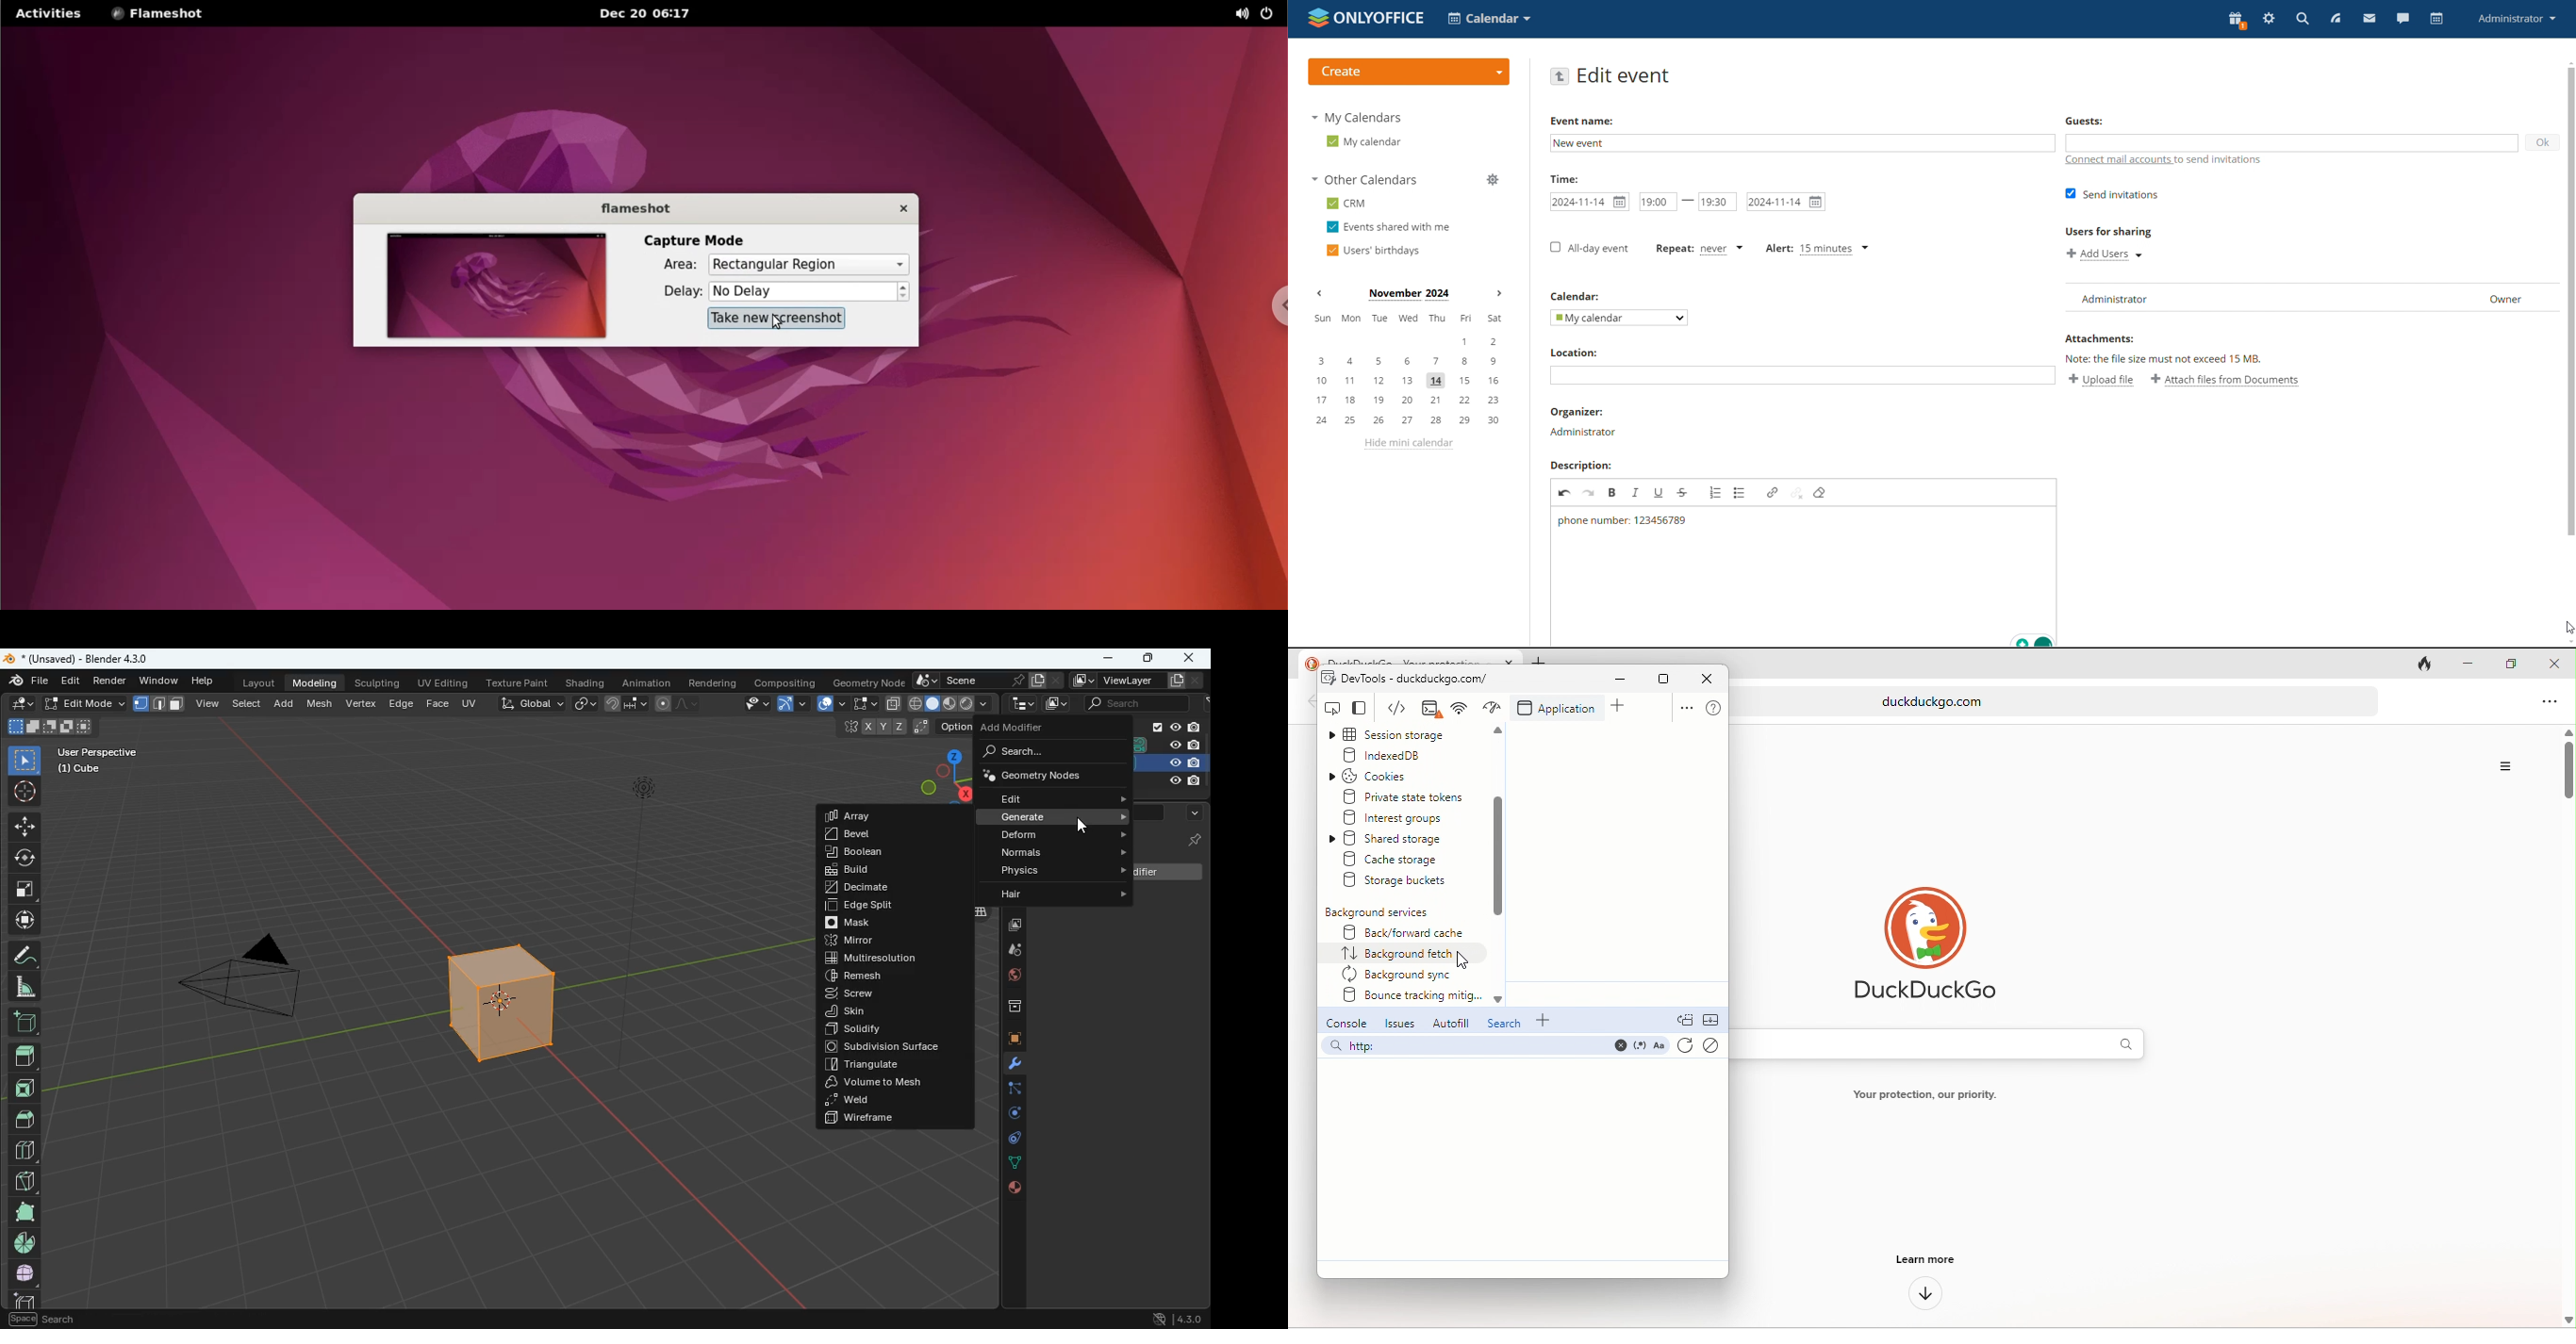 This screenshot has height=1344, width=2576. Describe the element at coordinates (1504, 1025) in the screenshot. I see `search` at that location.